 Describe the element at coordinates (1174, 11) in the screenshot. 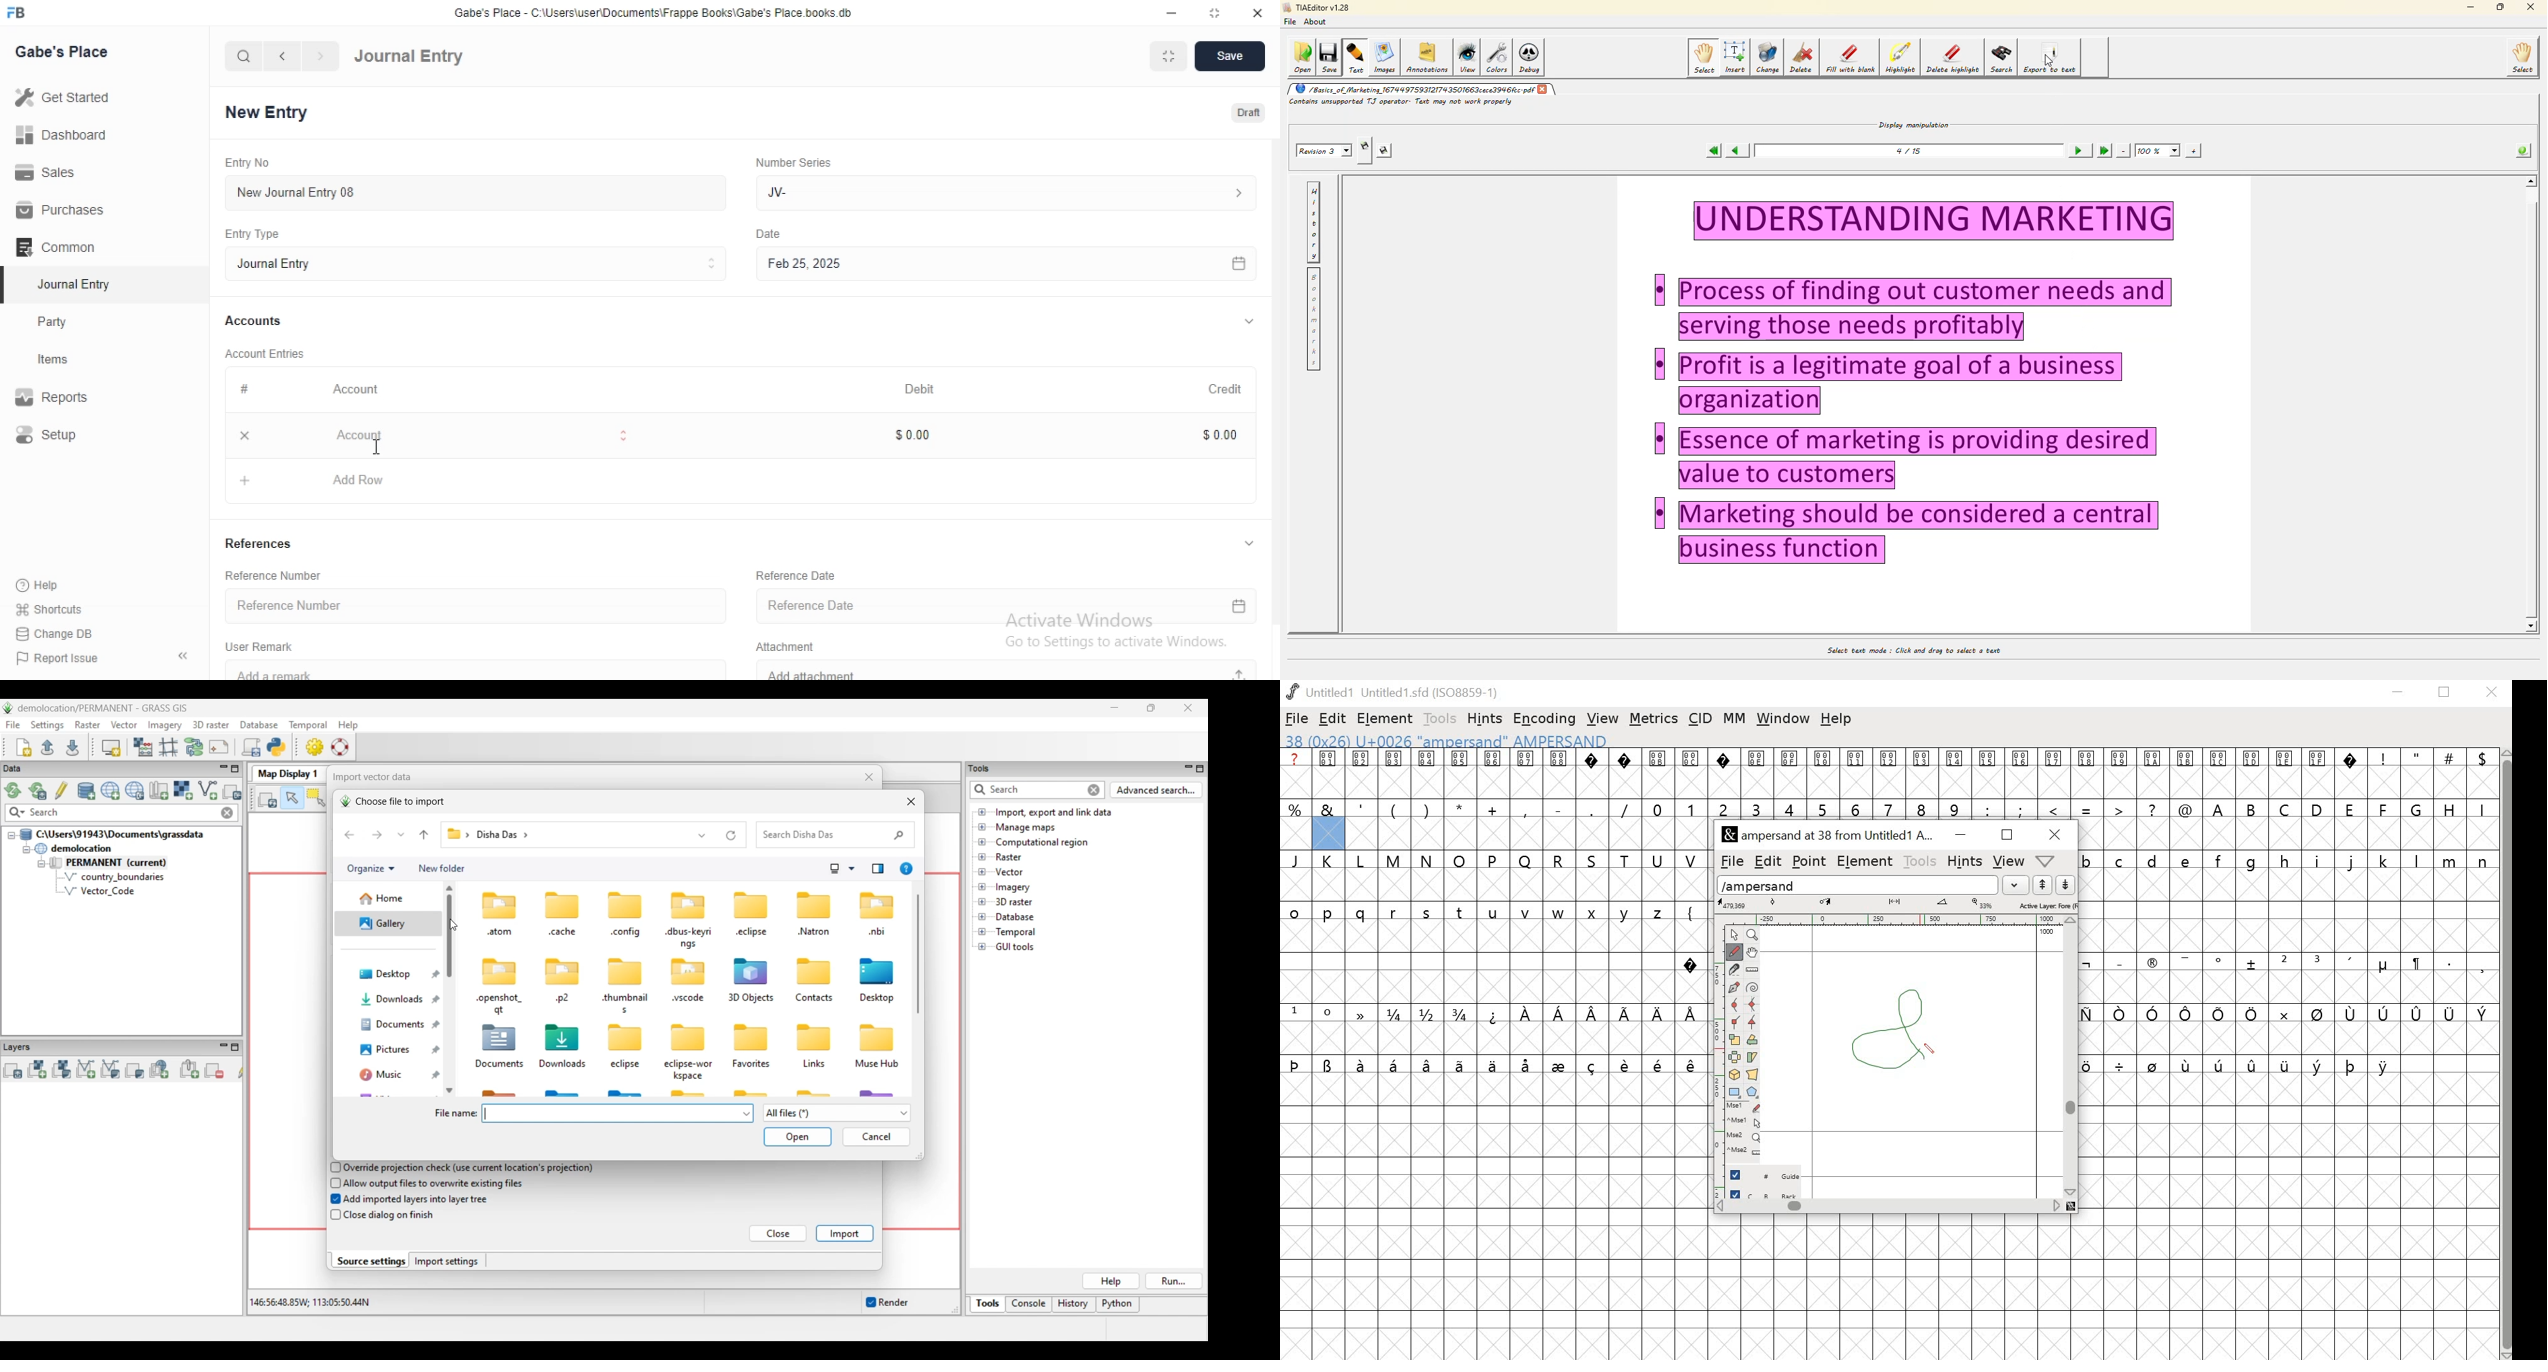

I see `minimize` at that location.